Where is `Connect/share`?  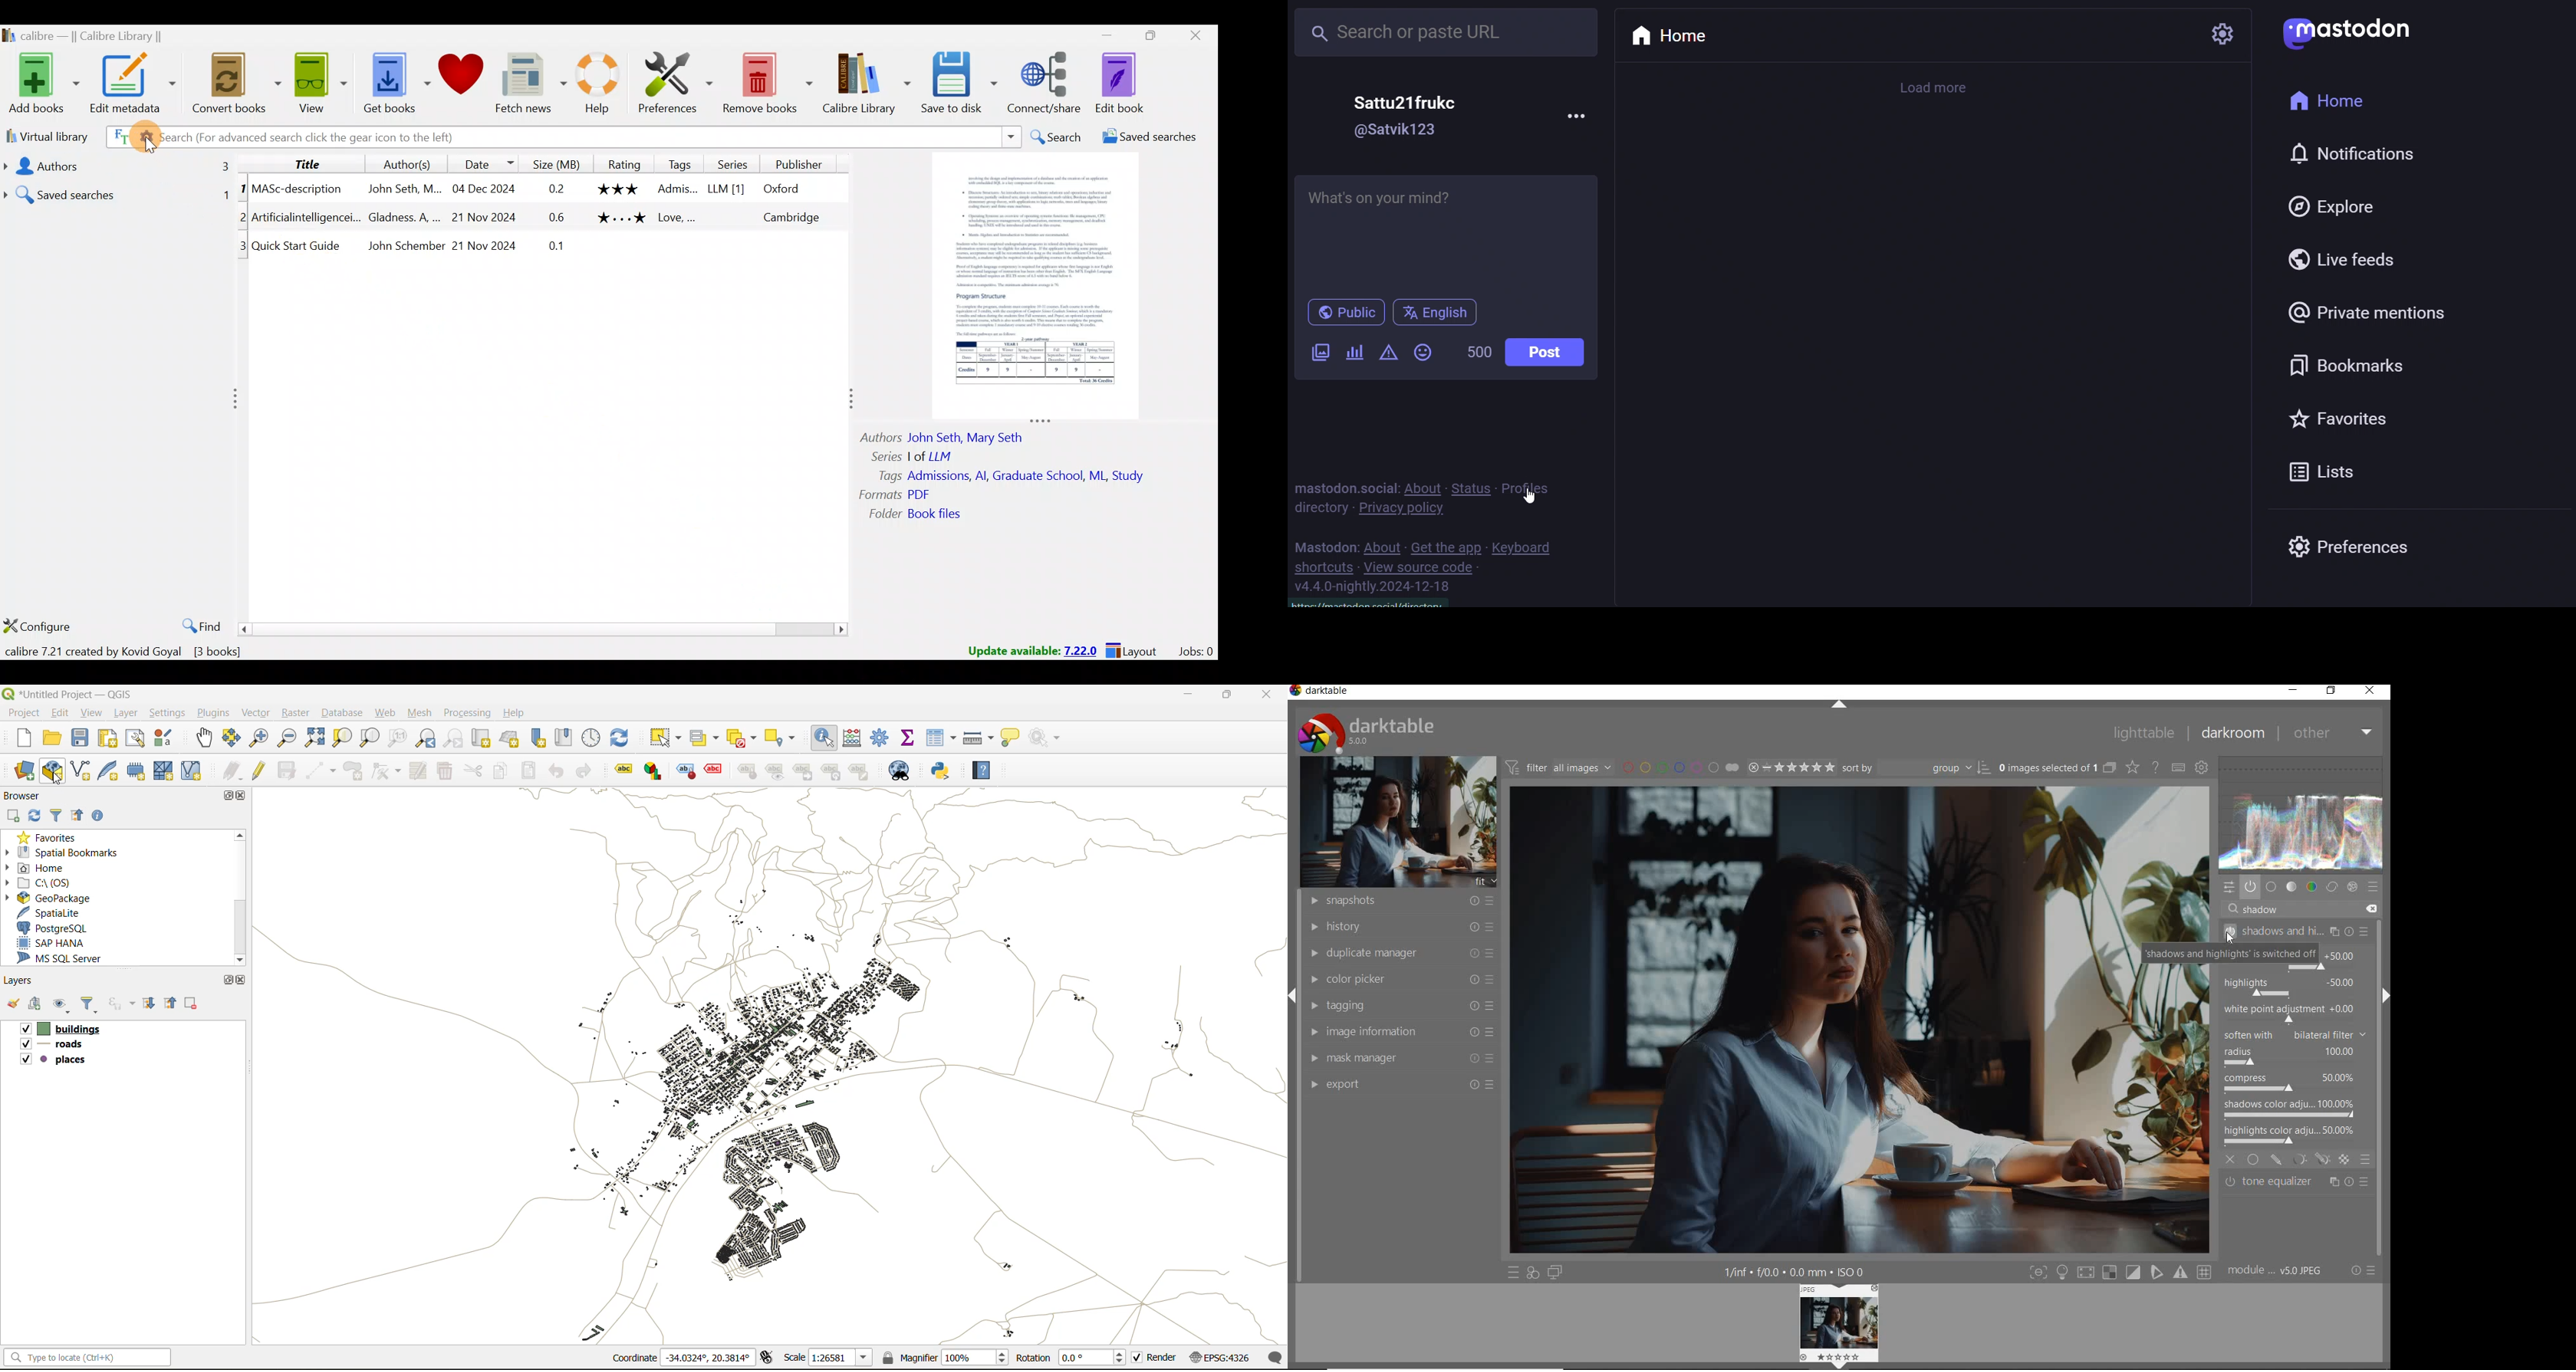
Connect/share is located at coordinates (1047, 84).